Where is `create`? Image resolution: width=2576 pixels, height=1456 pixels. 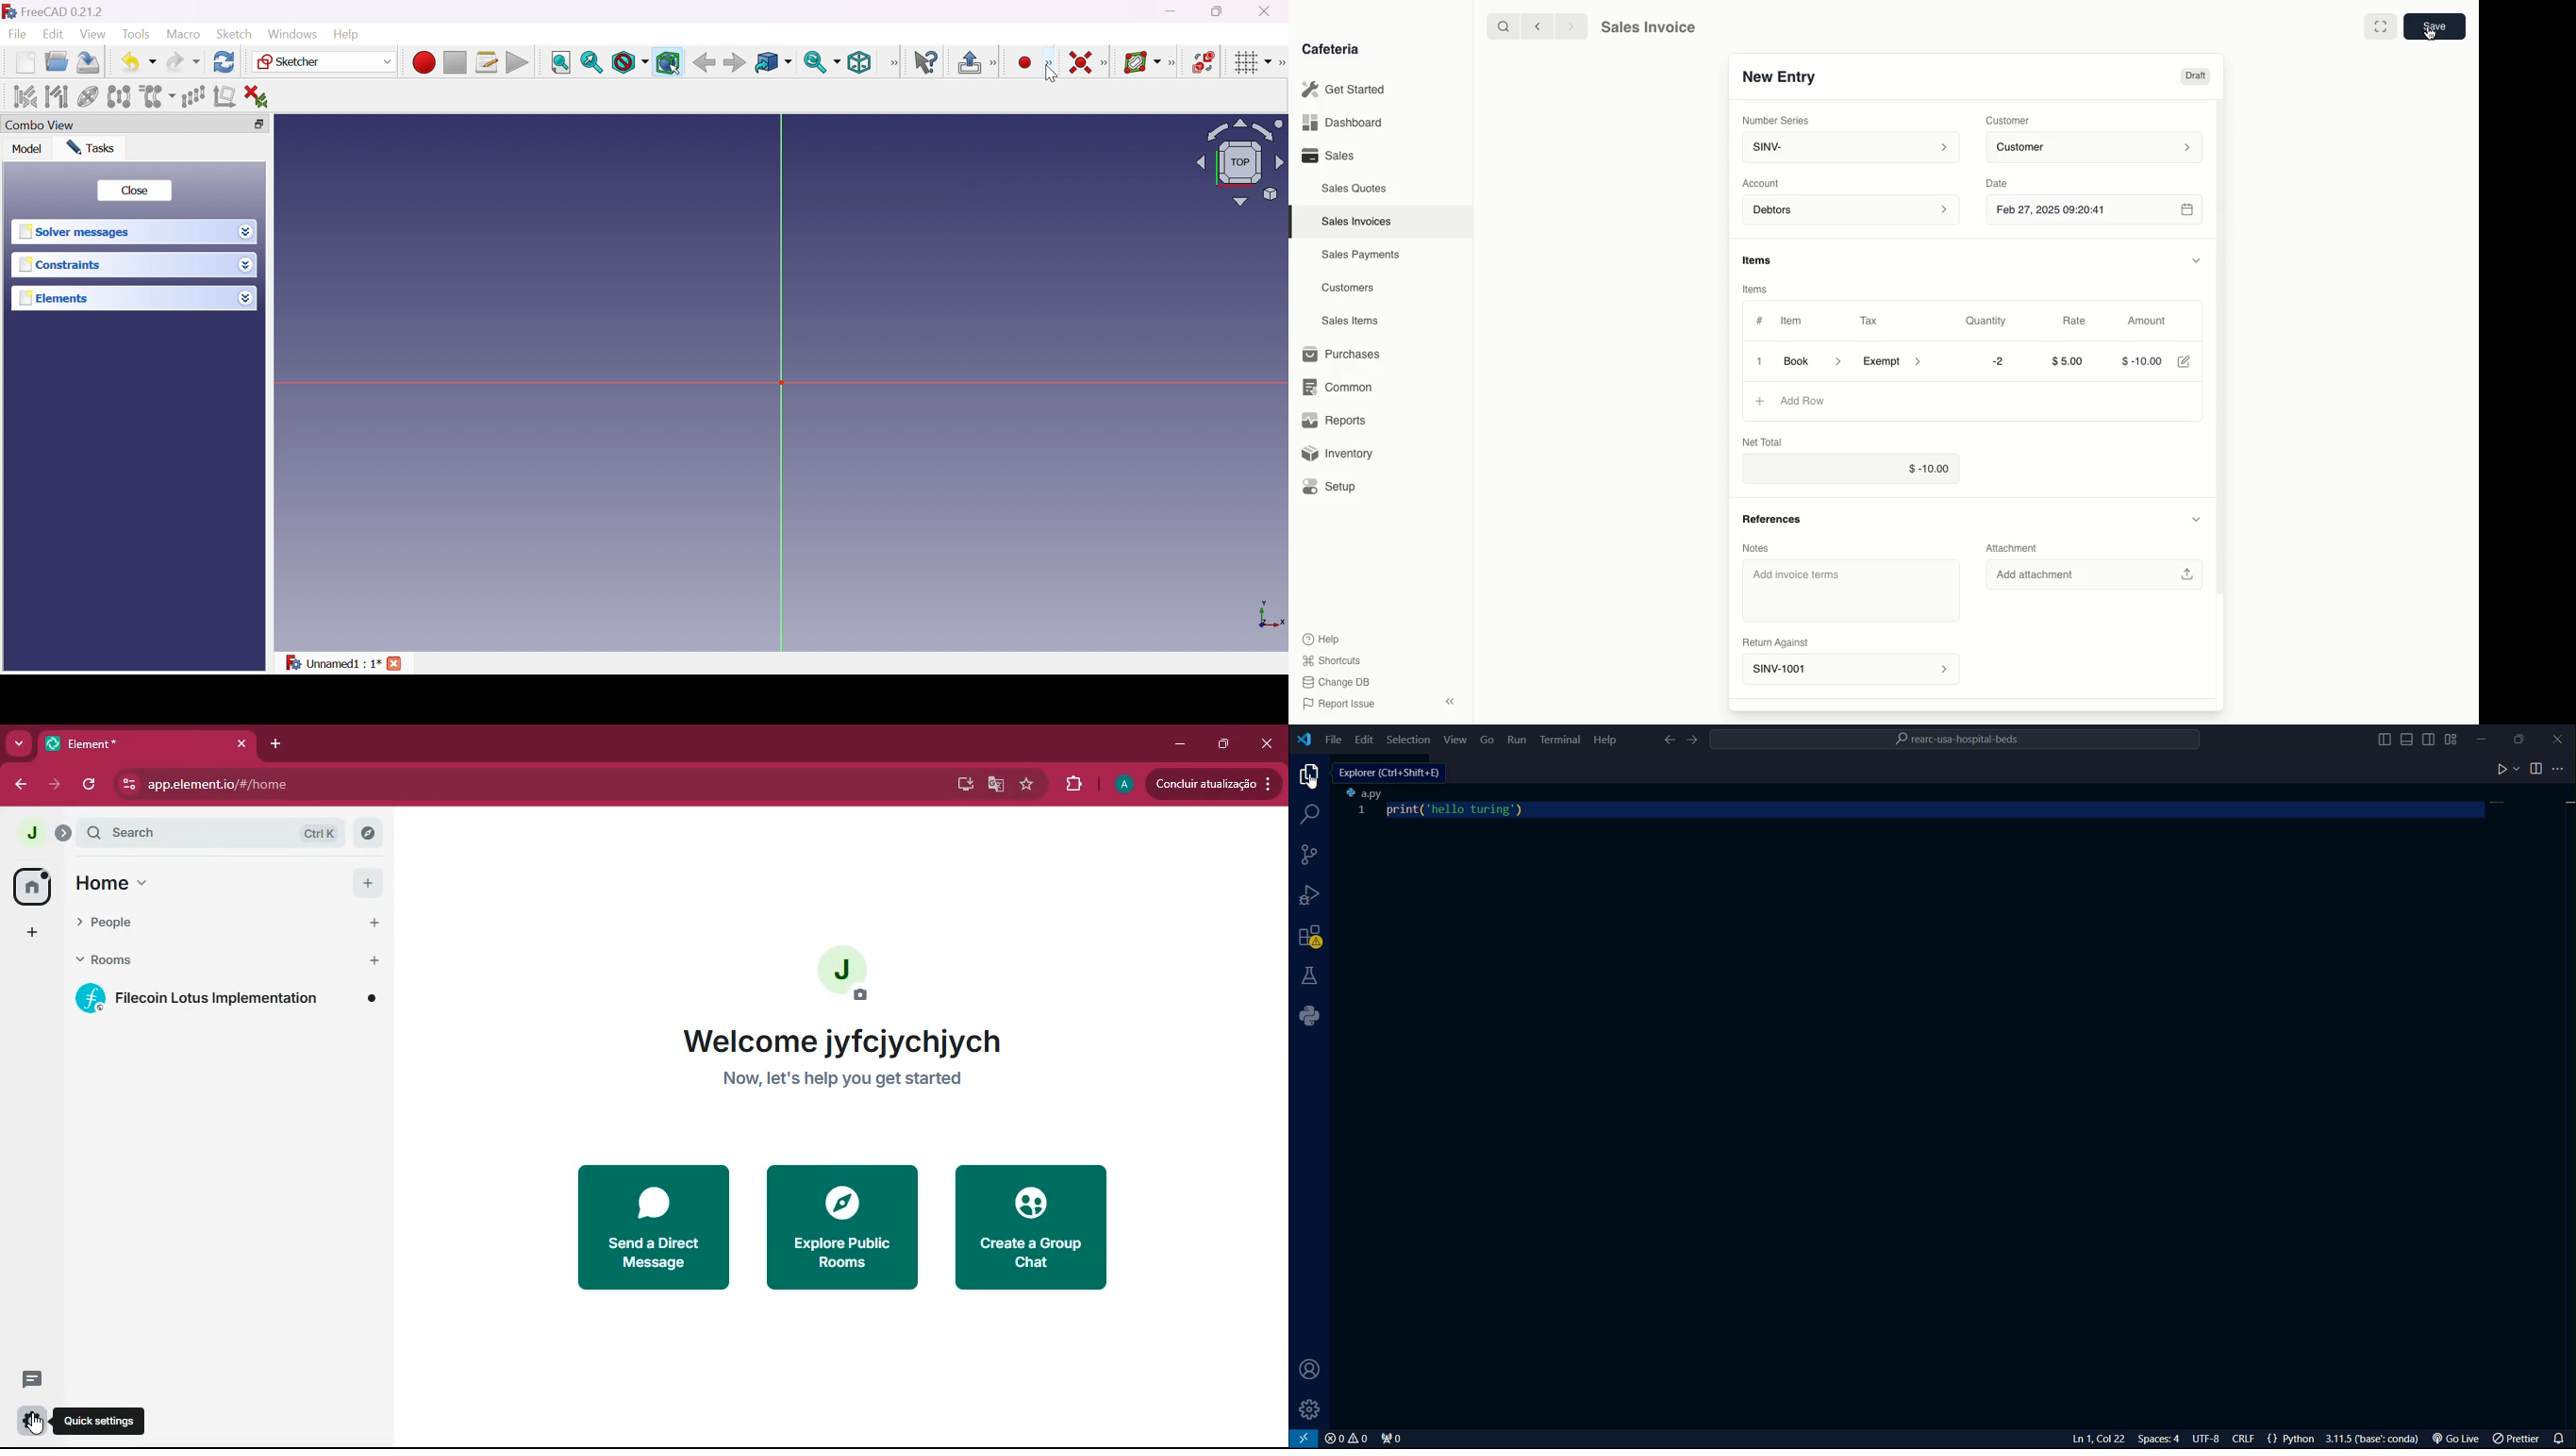
create is located at coordinates (1036, 1232).